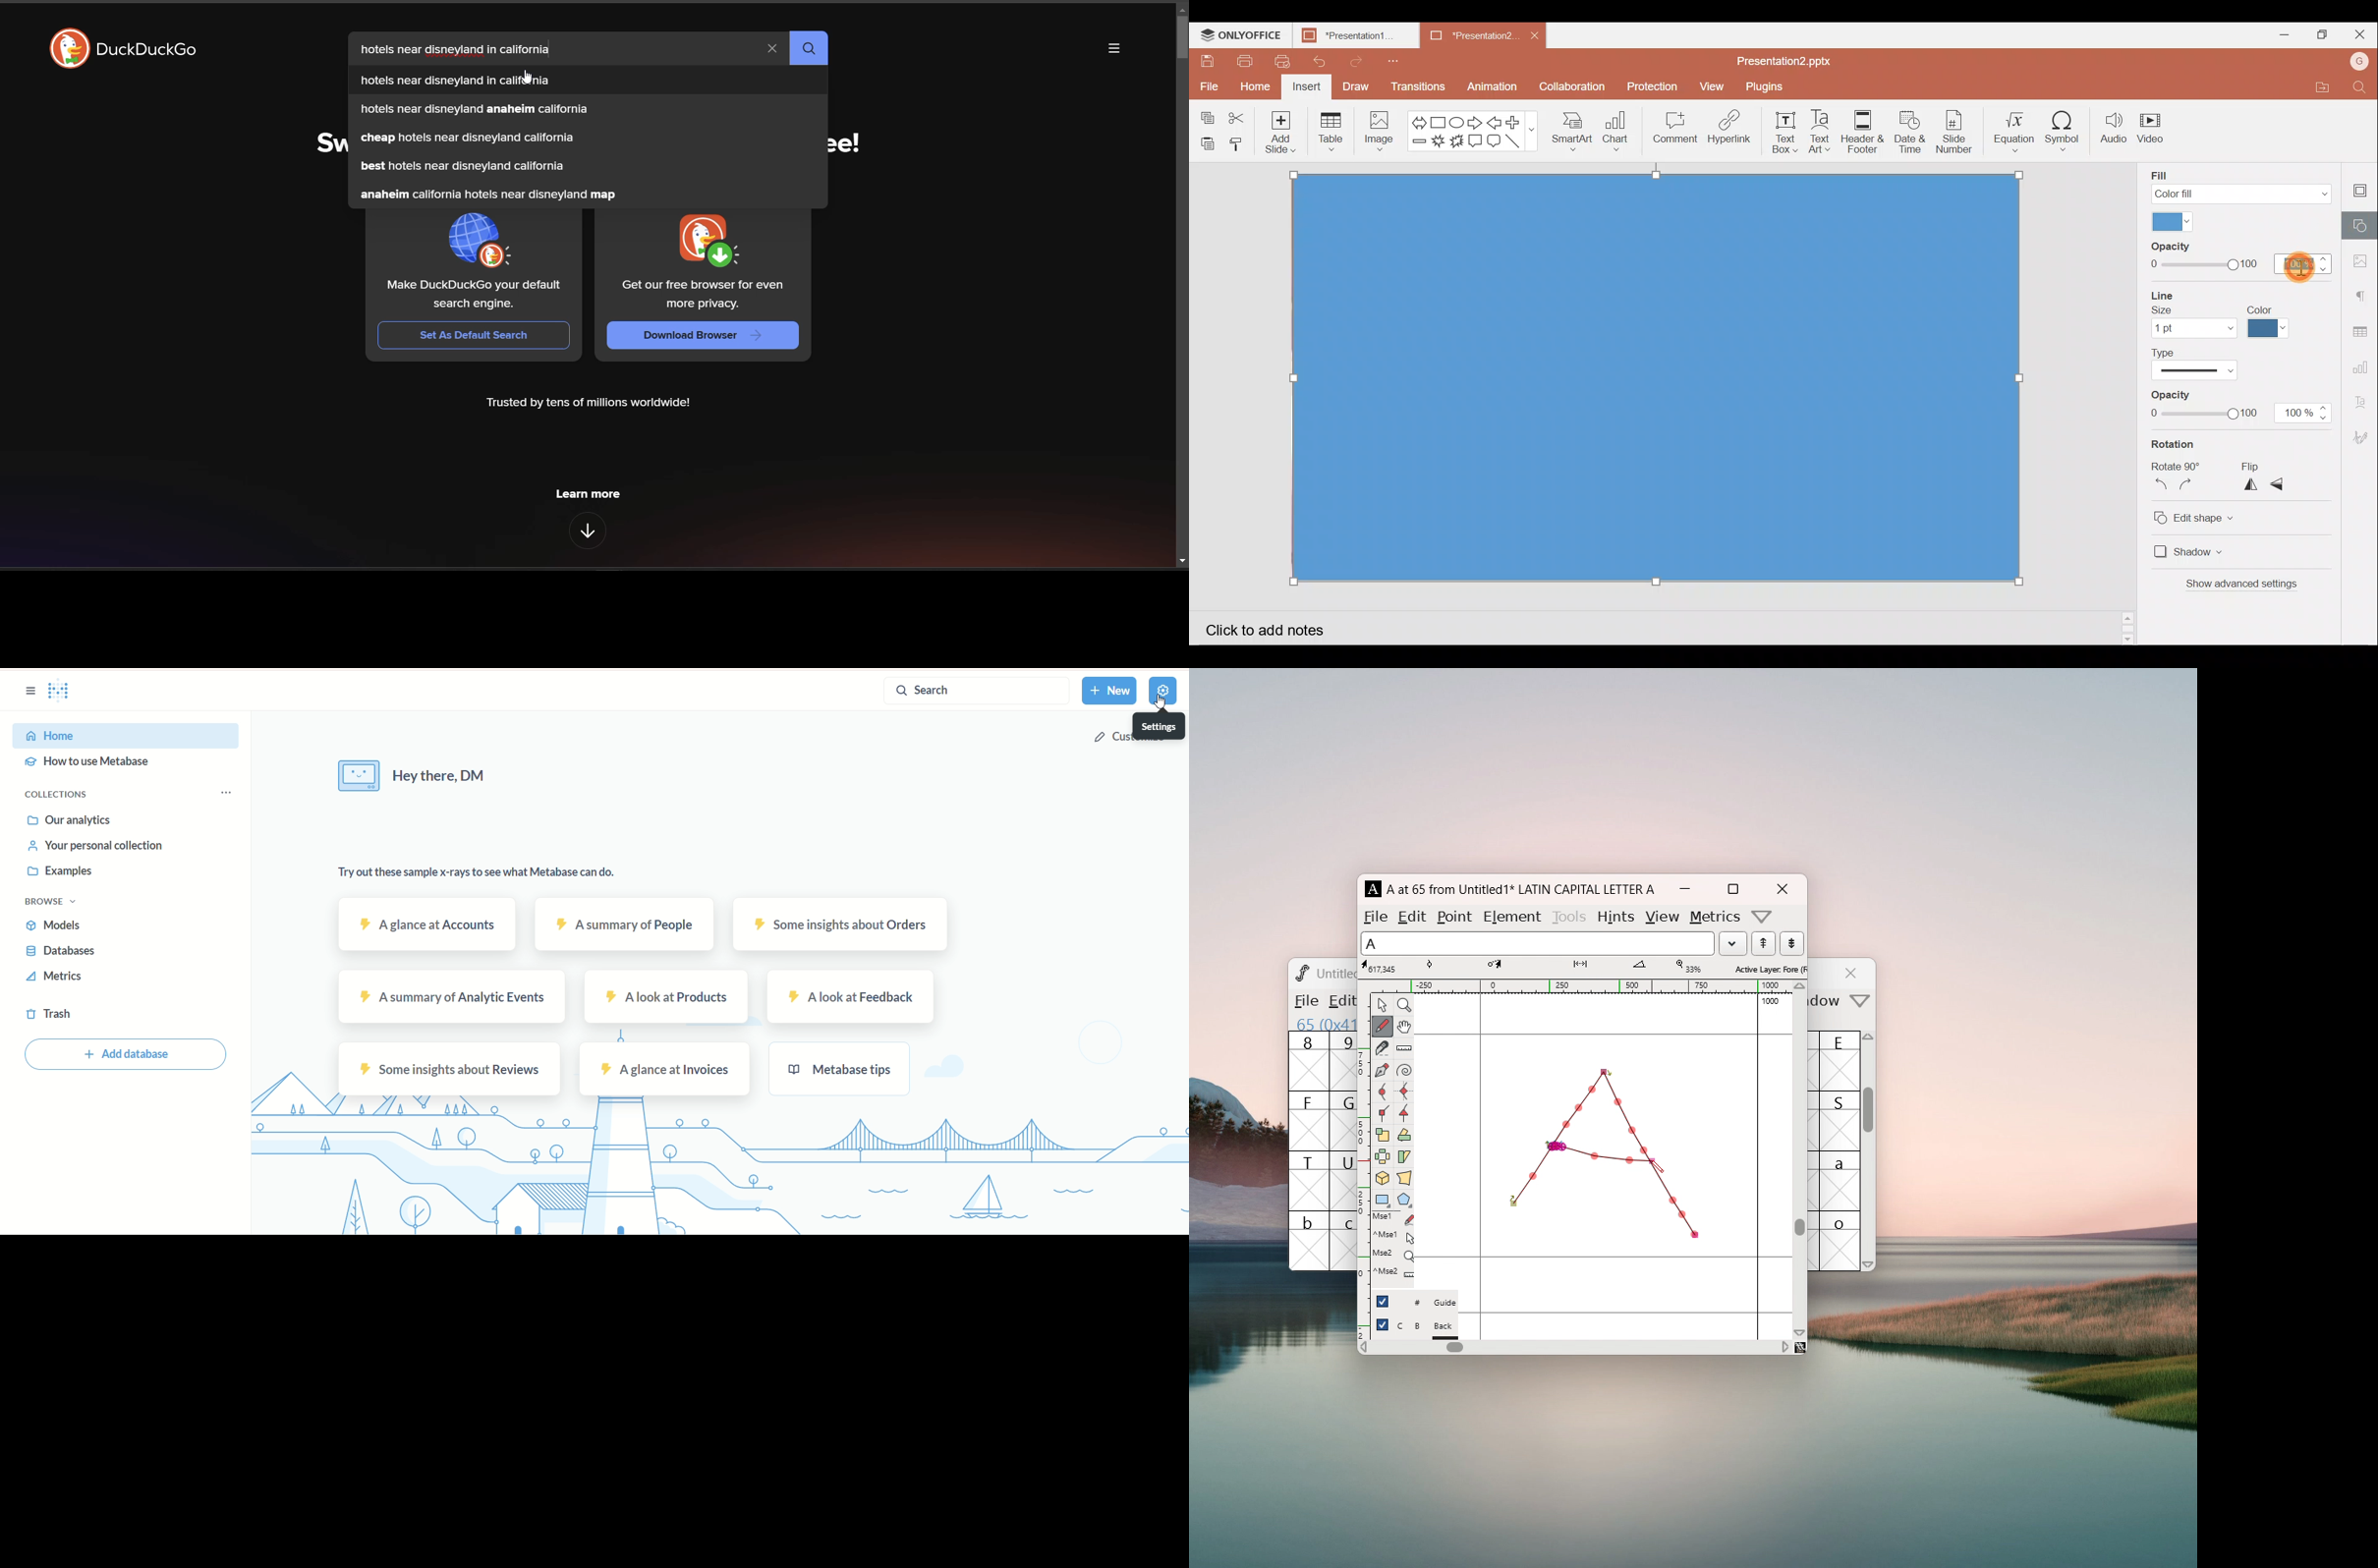 The image size is (2380, 1568). Describe the element at coordinates (1339, 1002) in the screenshot. I see `` at that location.